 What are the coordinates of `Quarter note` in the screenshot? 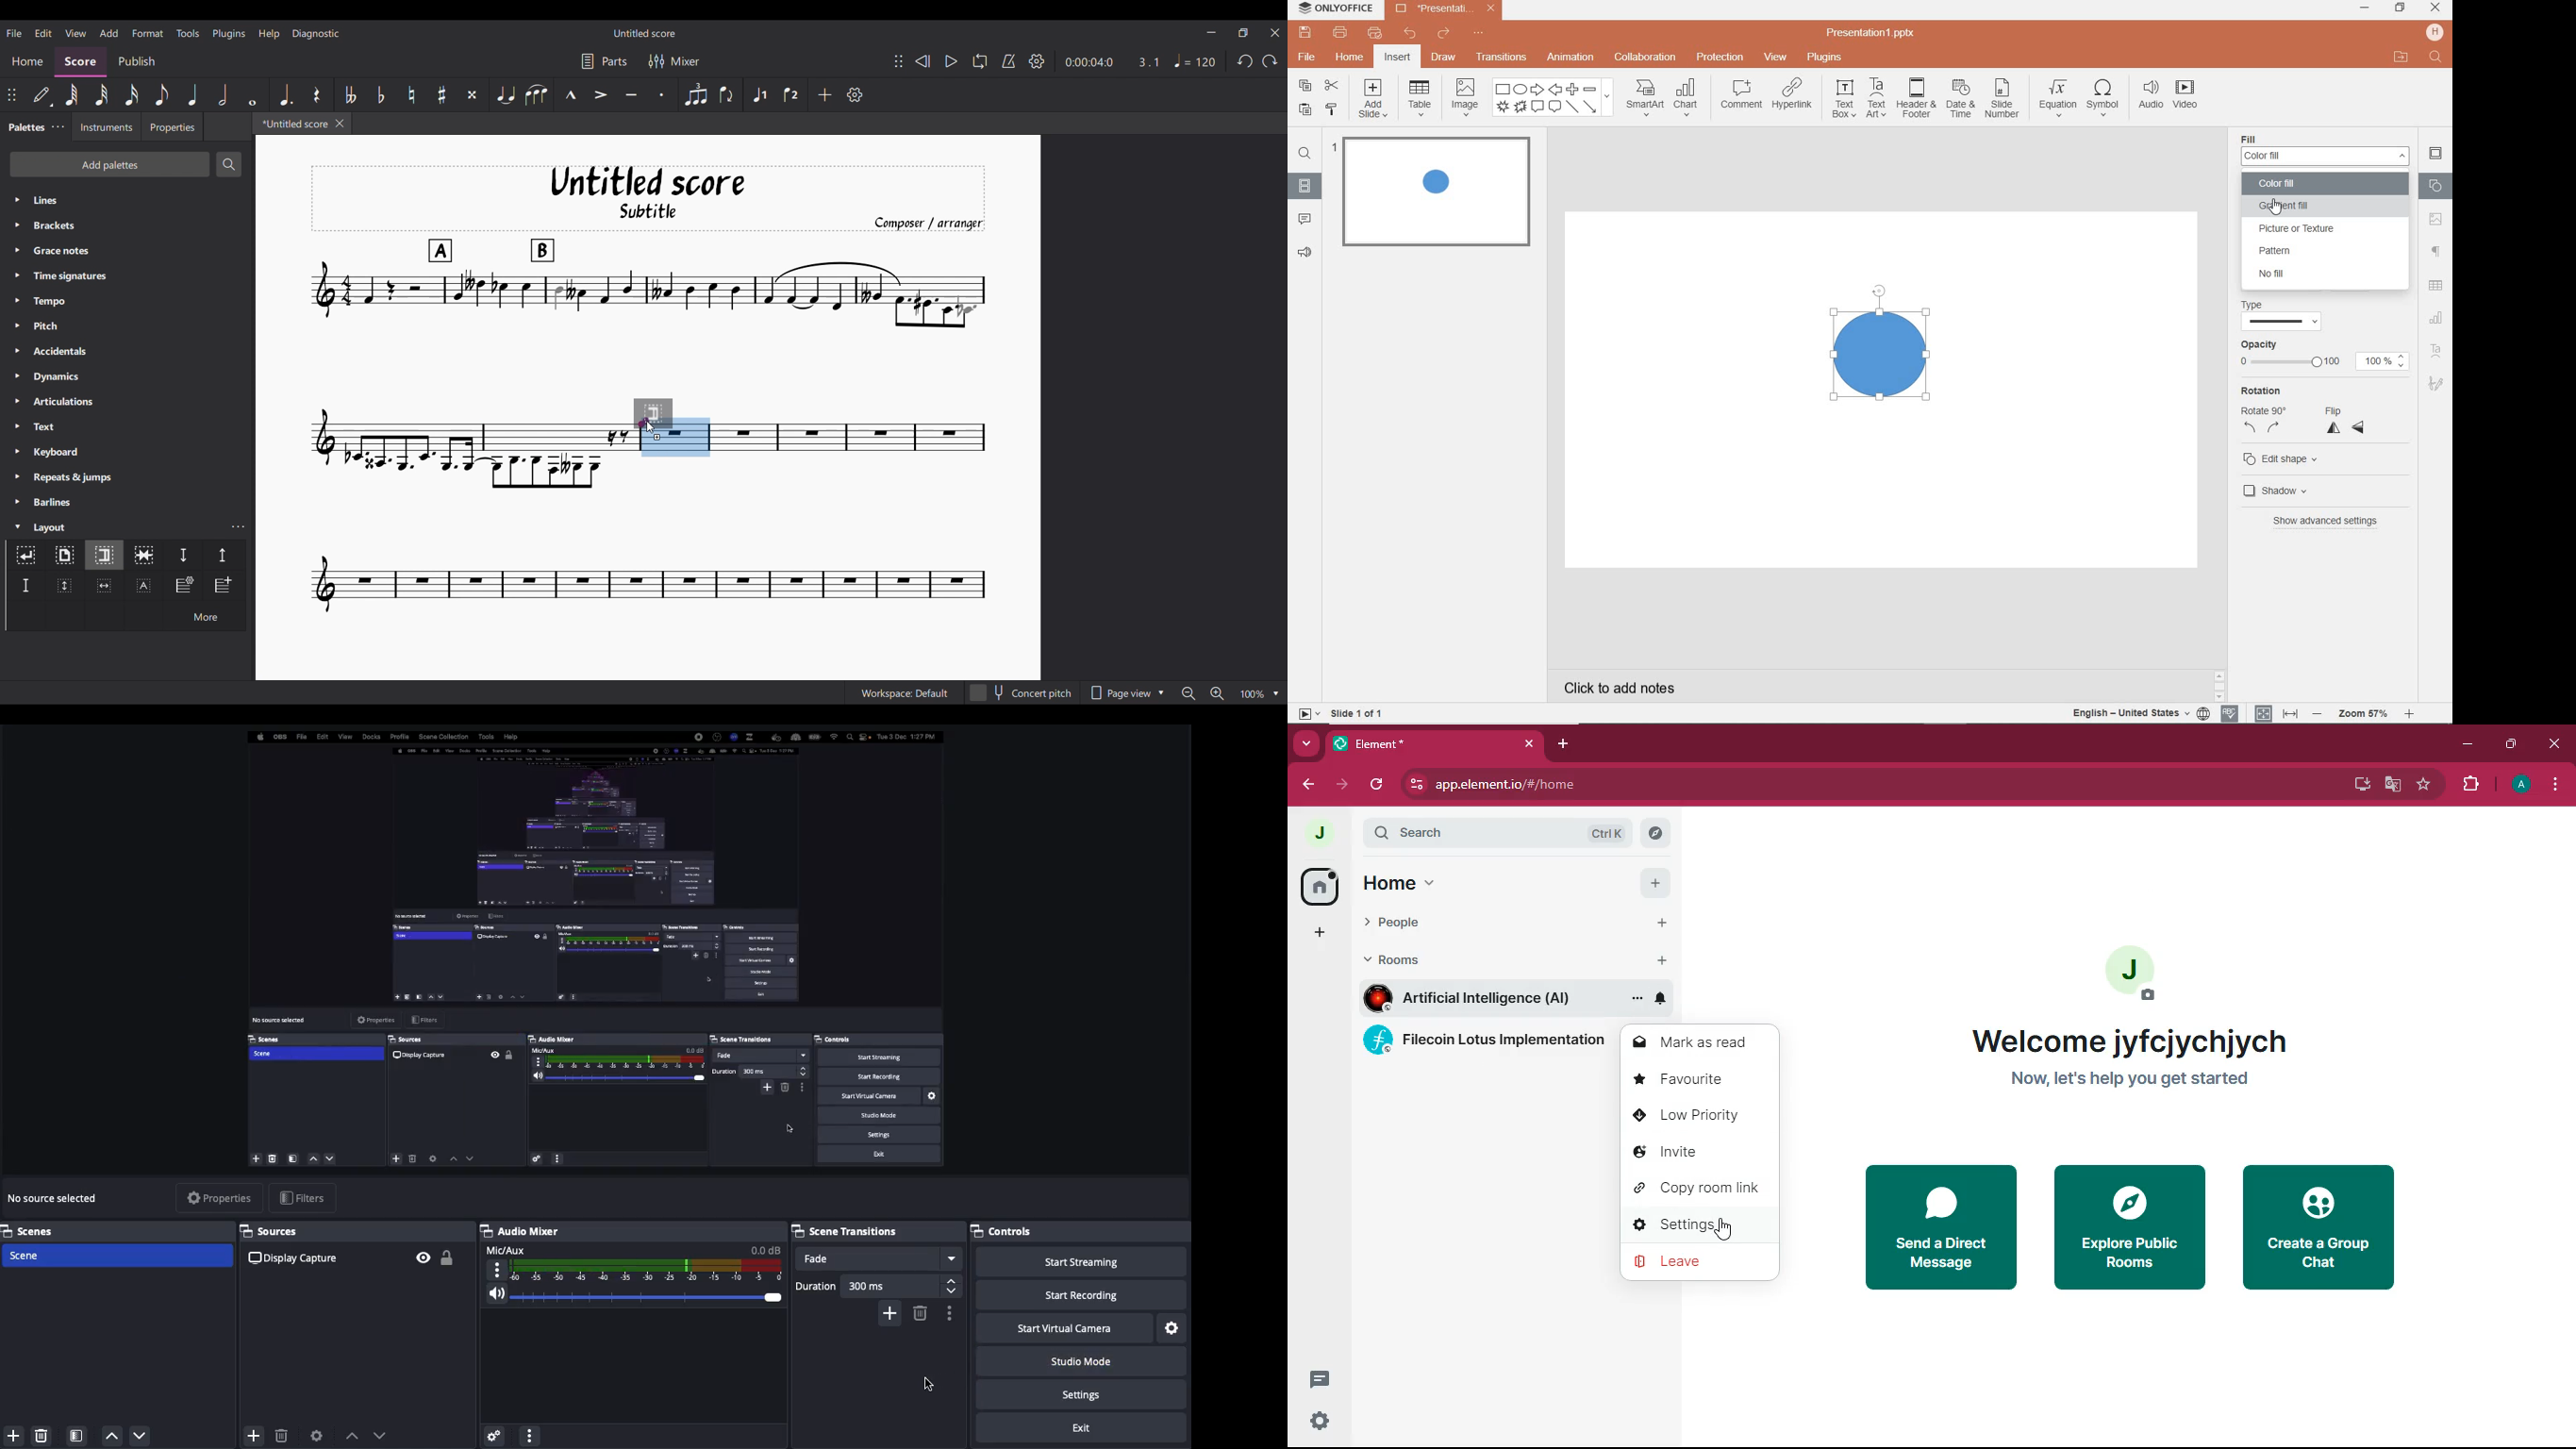 It's located at (193, 94).